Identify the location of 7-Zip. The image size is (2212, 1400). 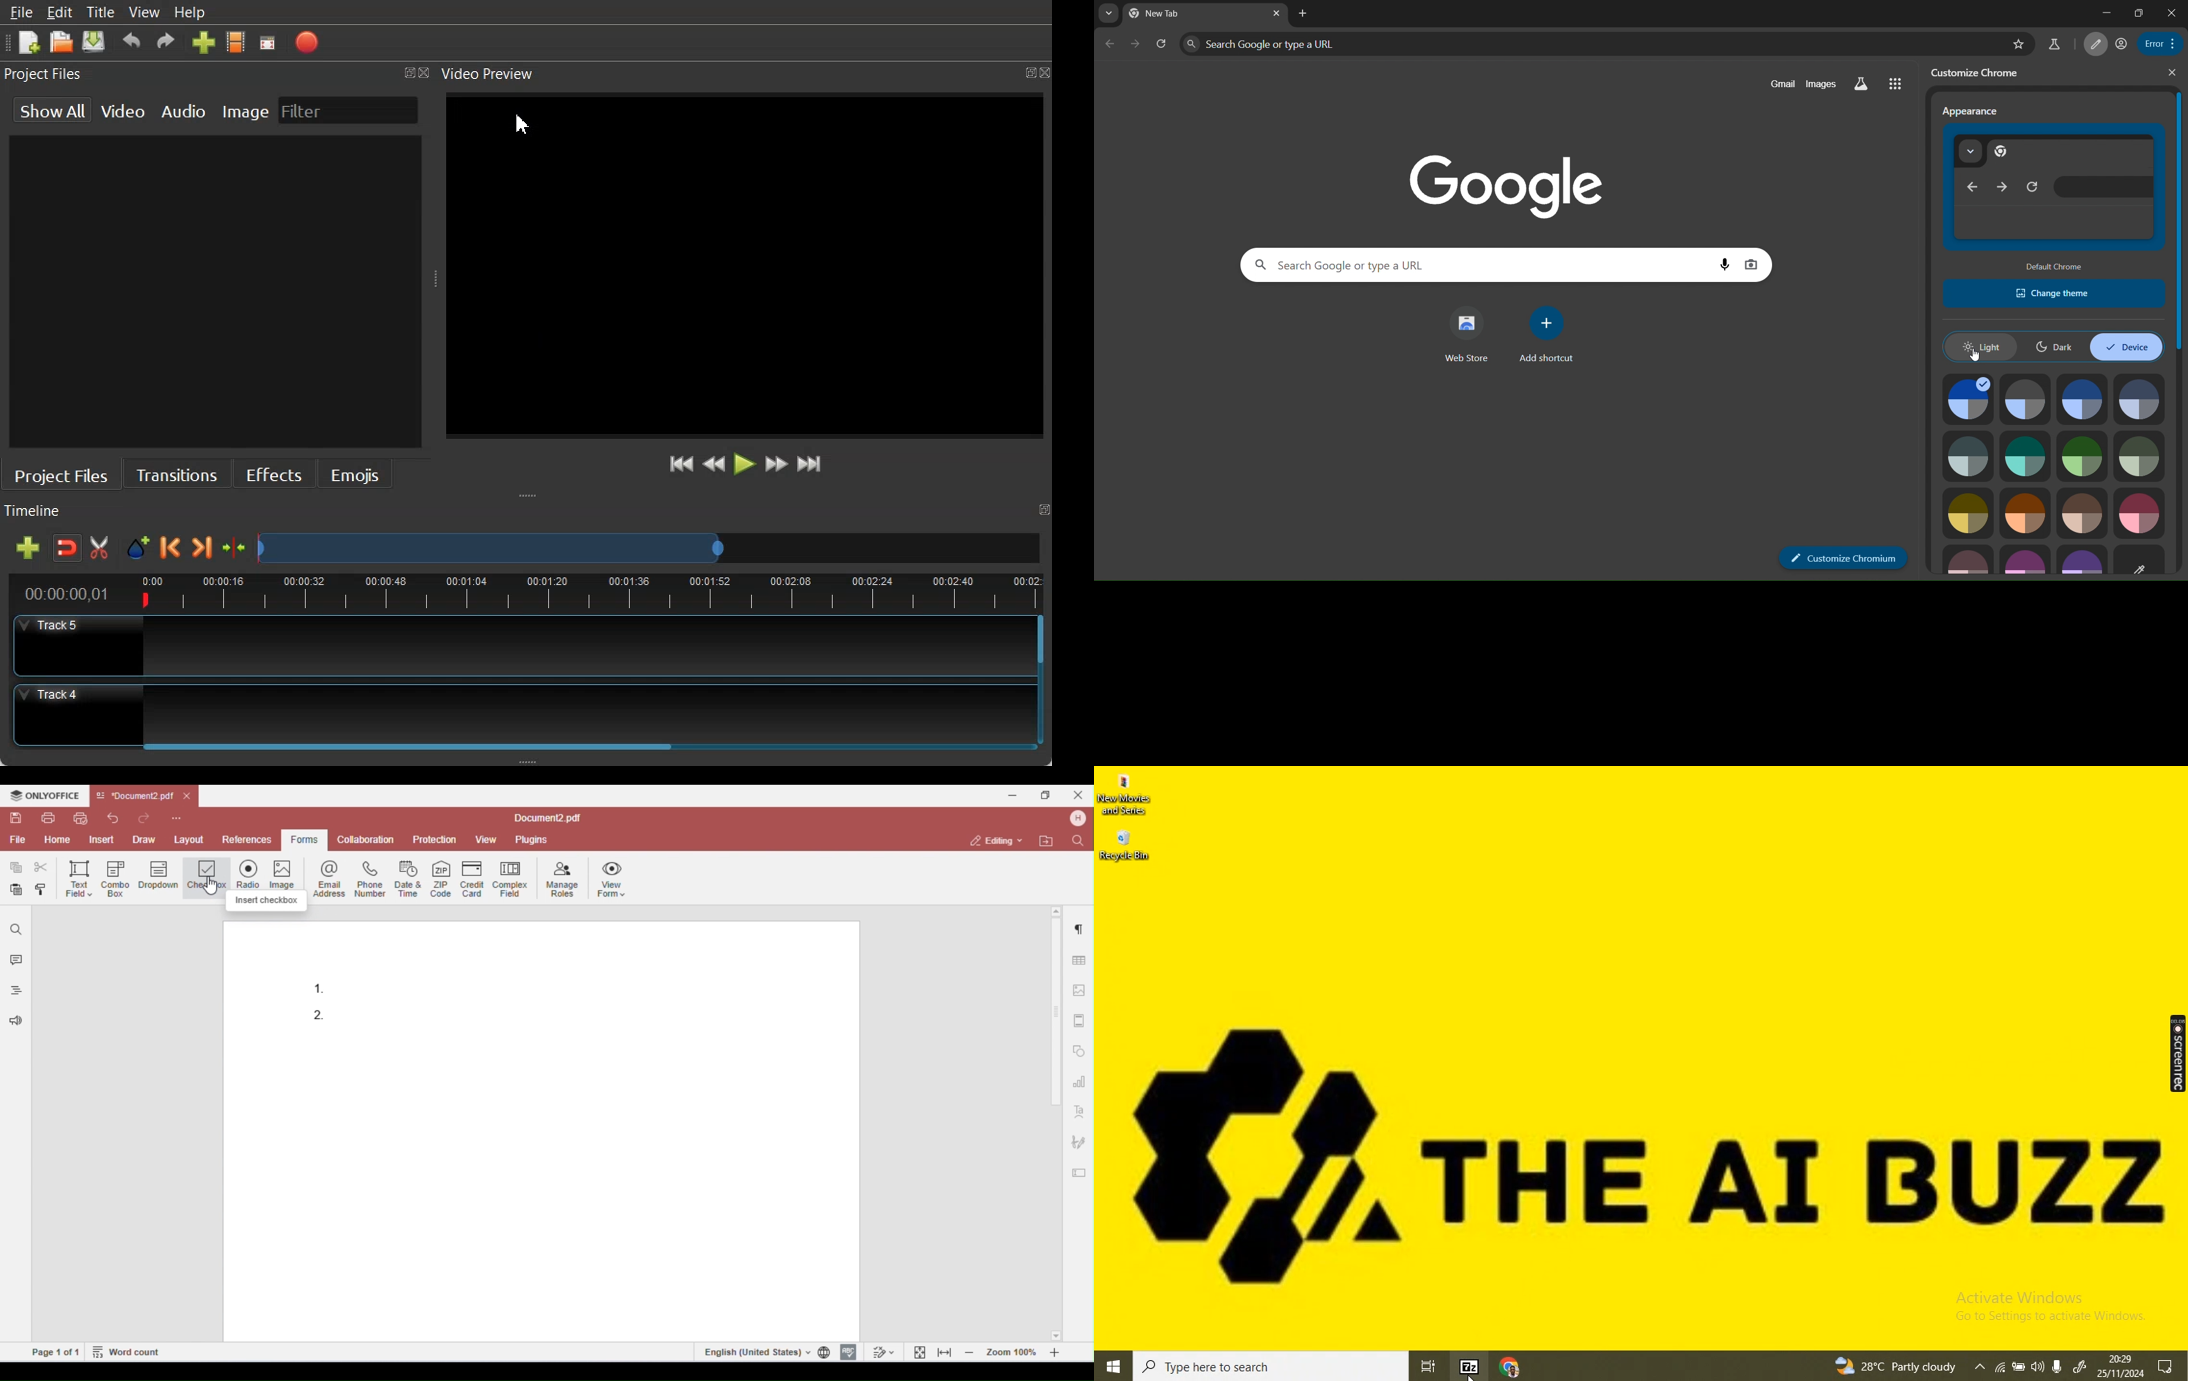
(1468, 1367).